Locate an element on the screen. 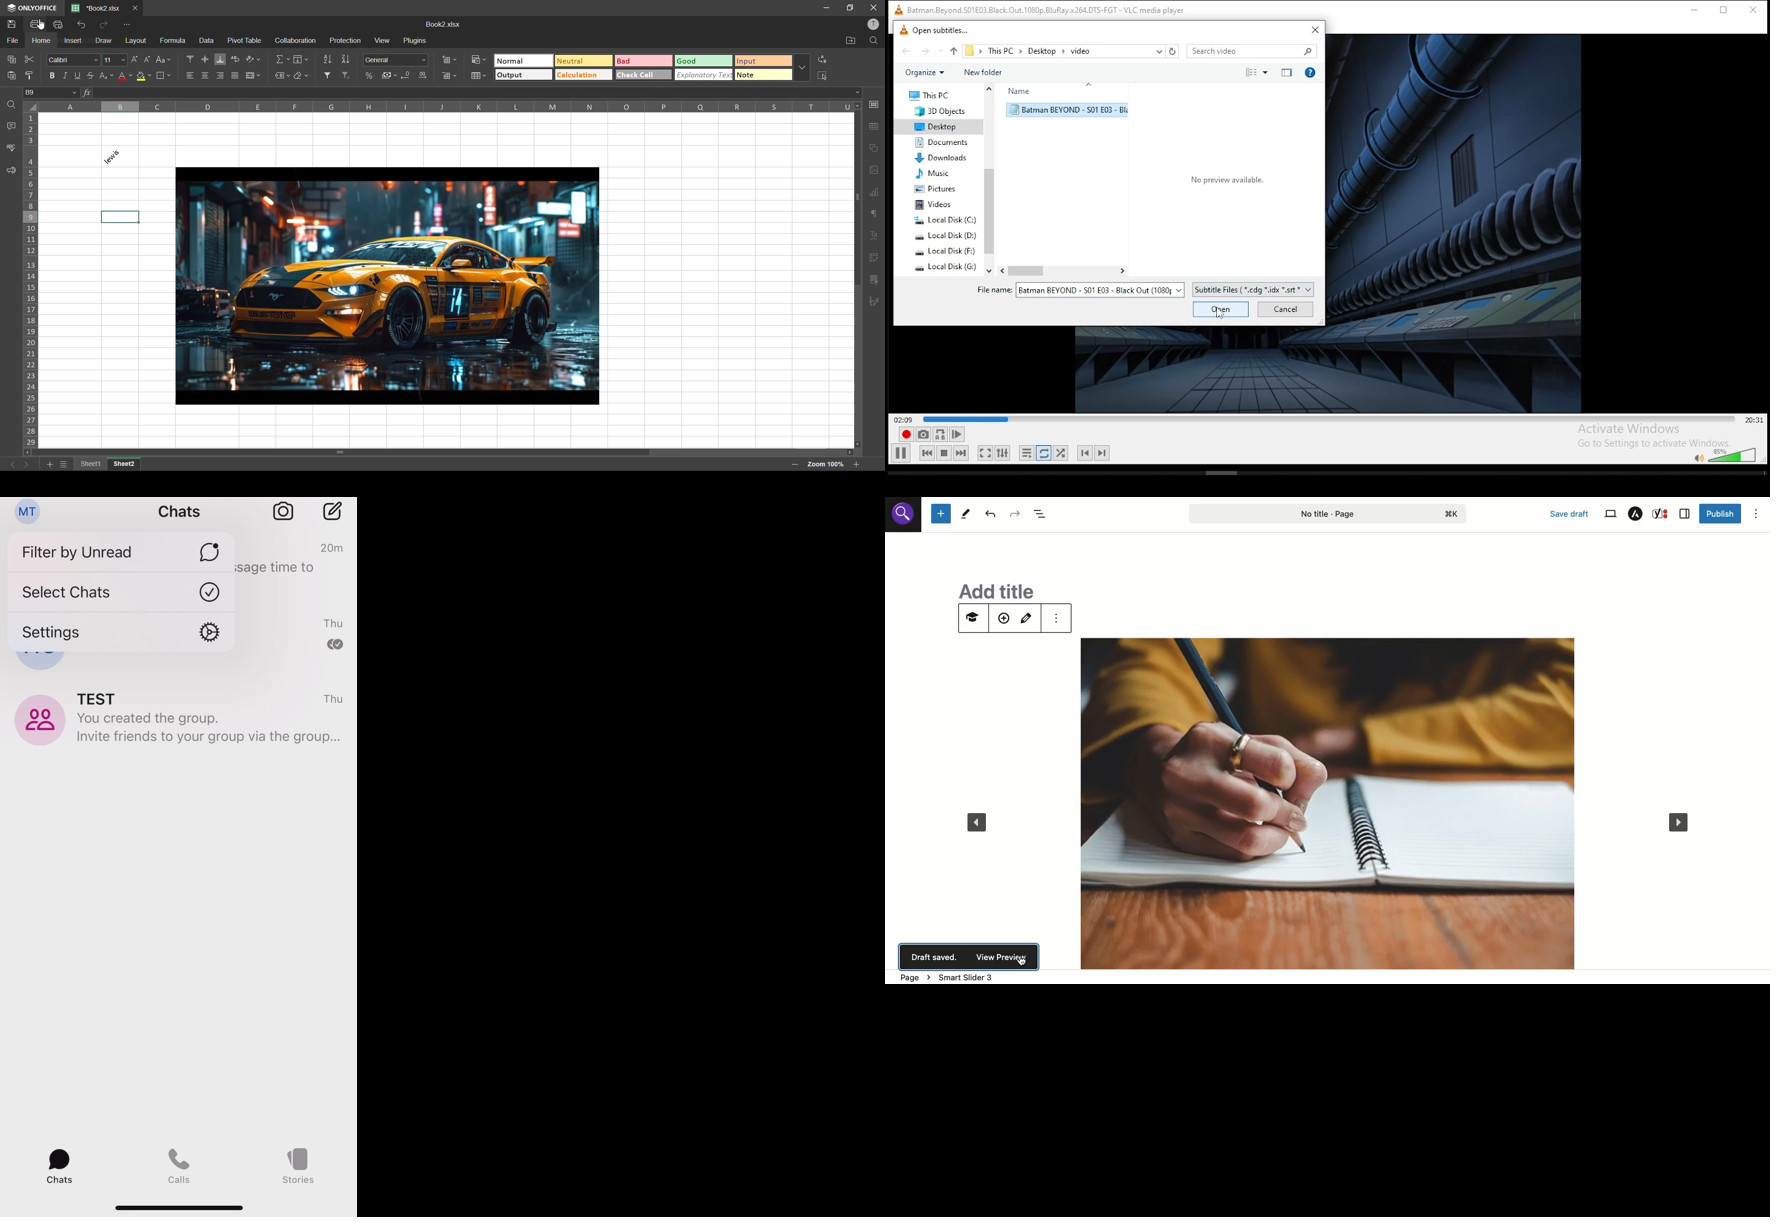  italic is located at coordinates (64, 77).